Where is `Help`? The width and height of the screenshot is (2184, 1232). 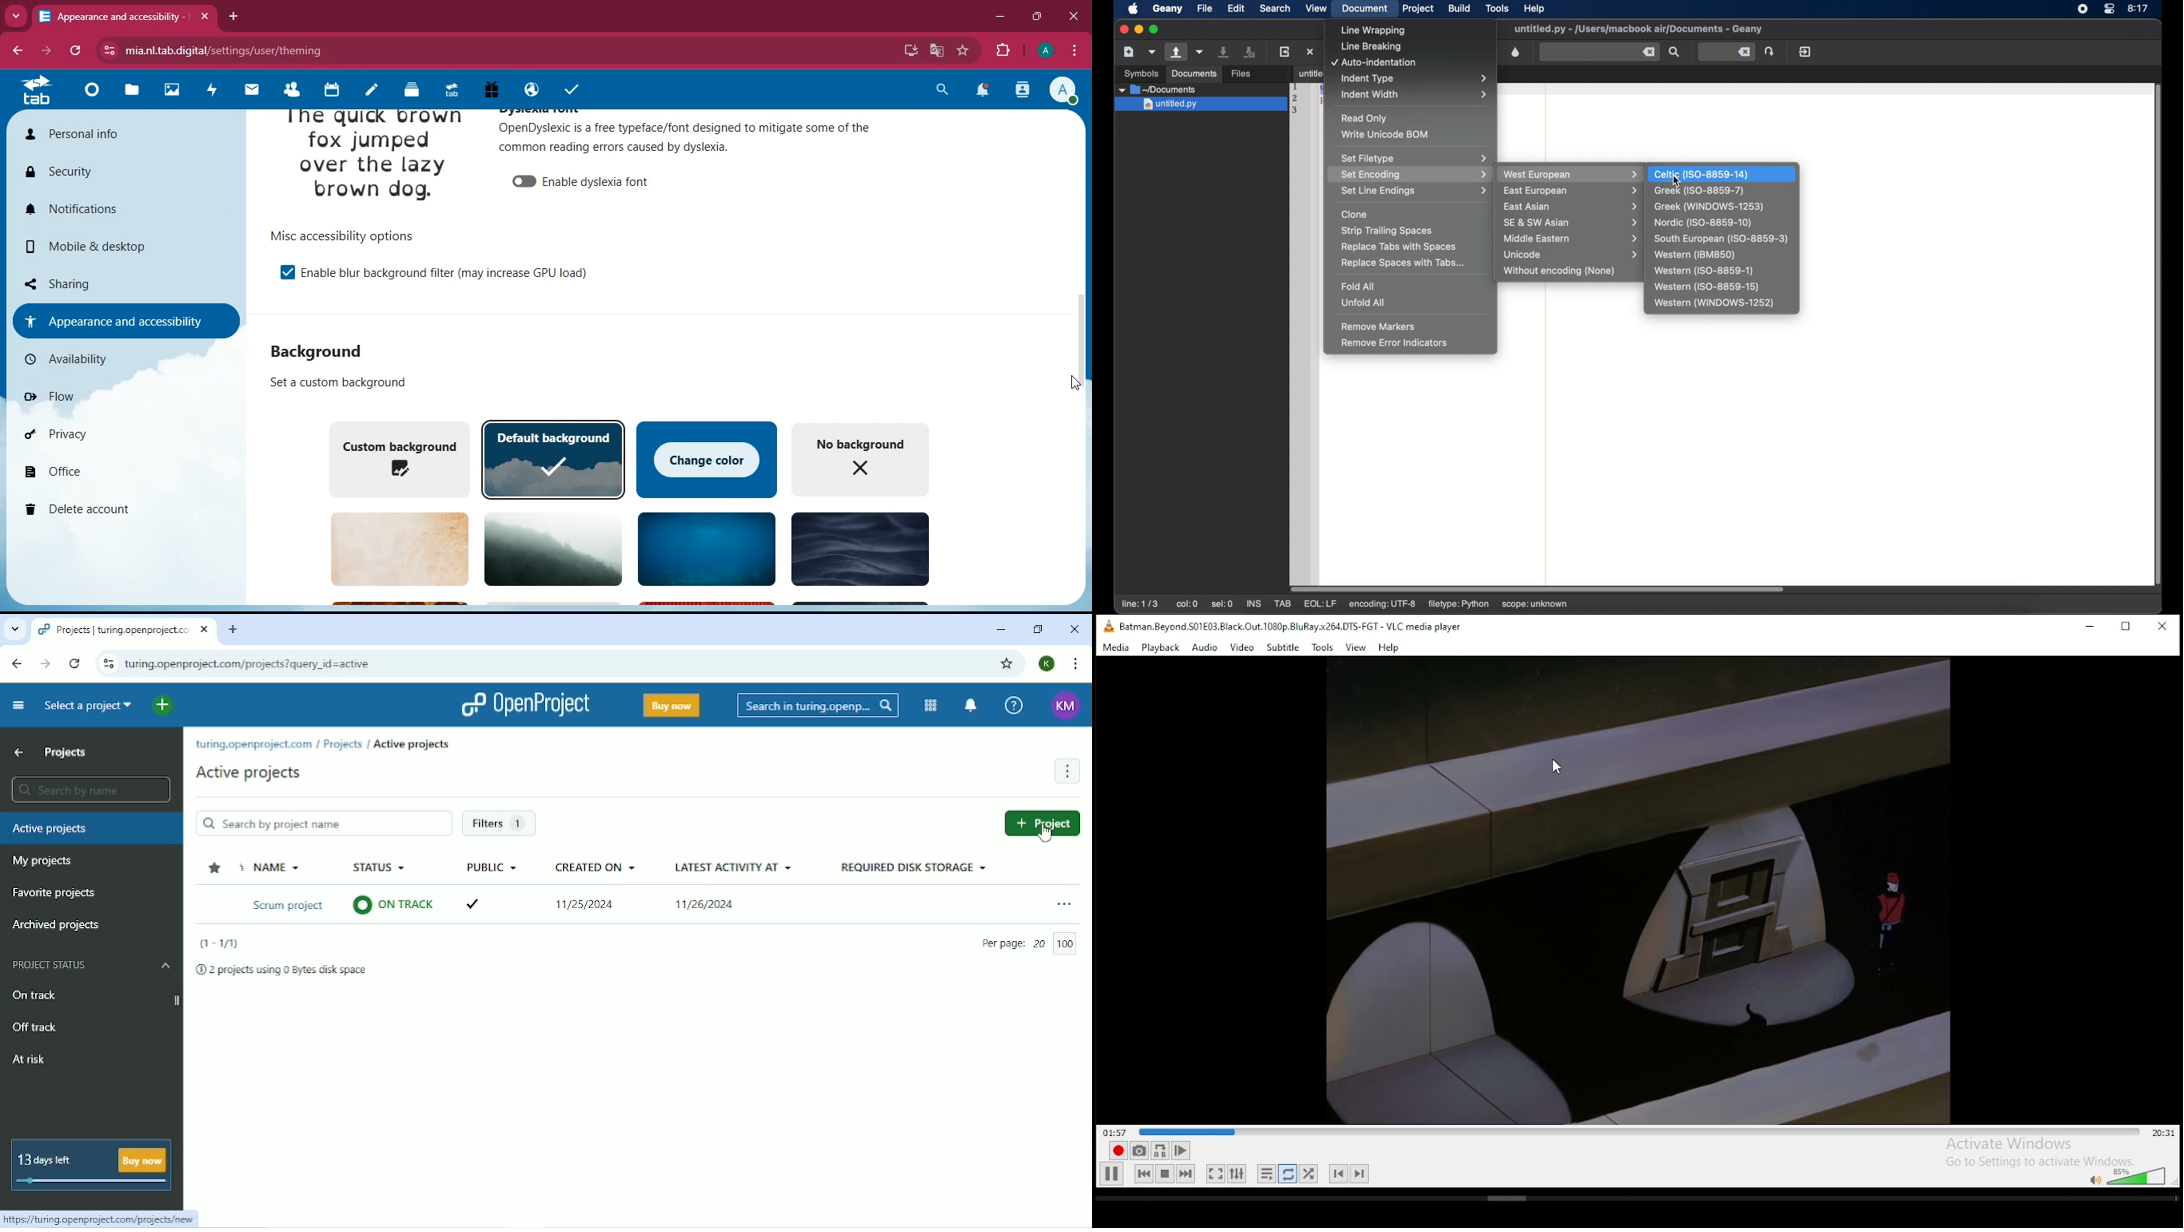 Help is located at coordinates (1014, 704).